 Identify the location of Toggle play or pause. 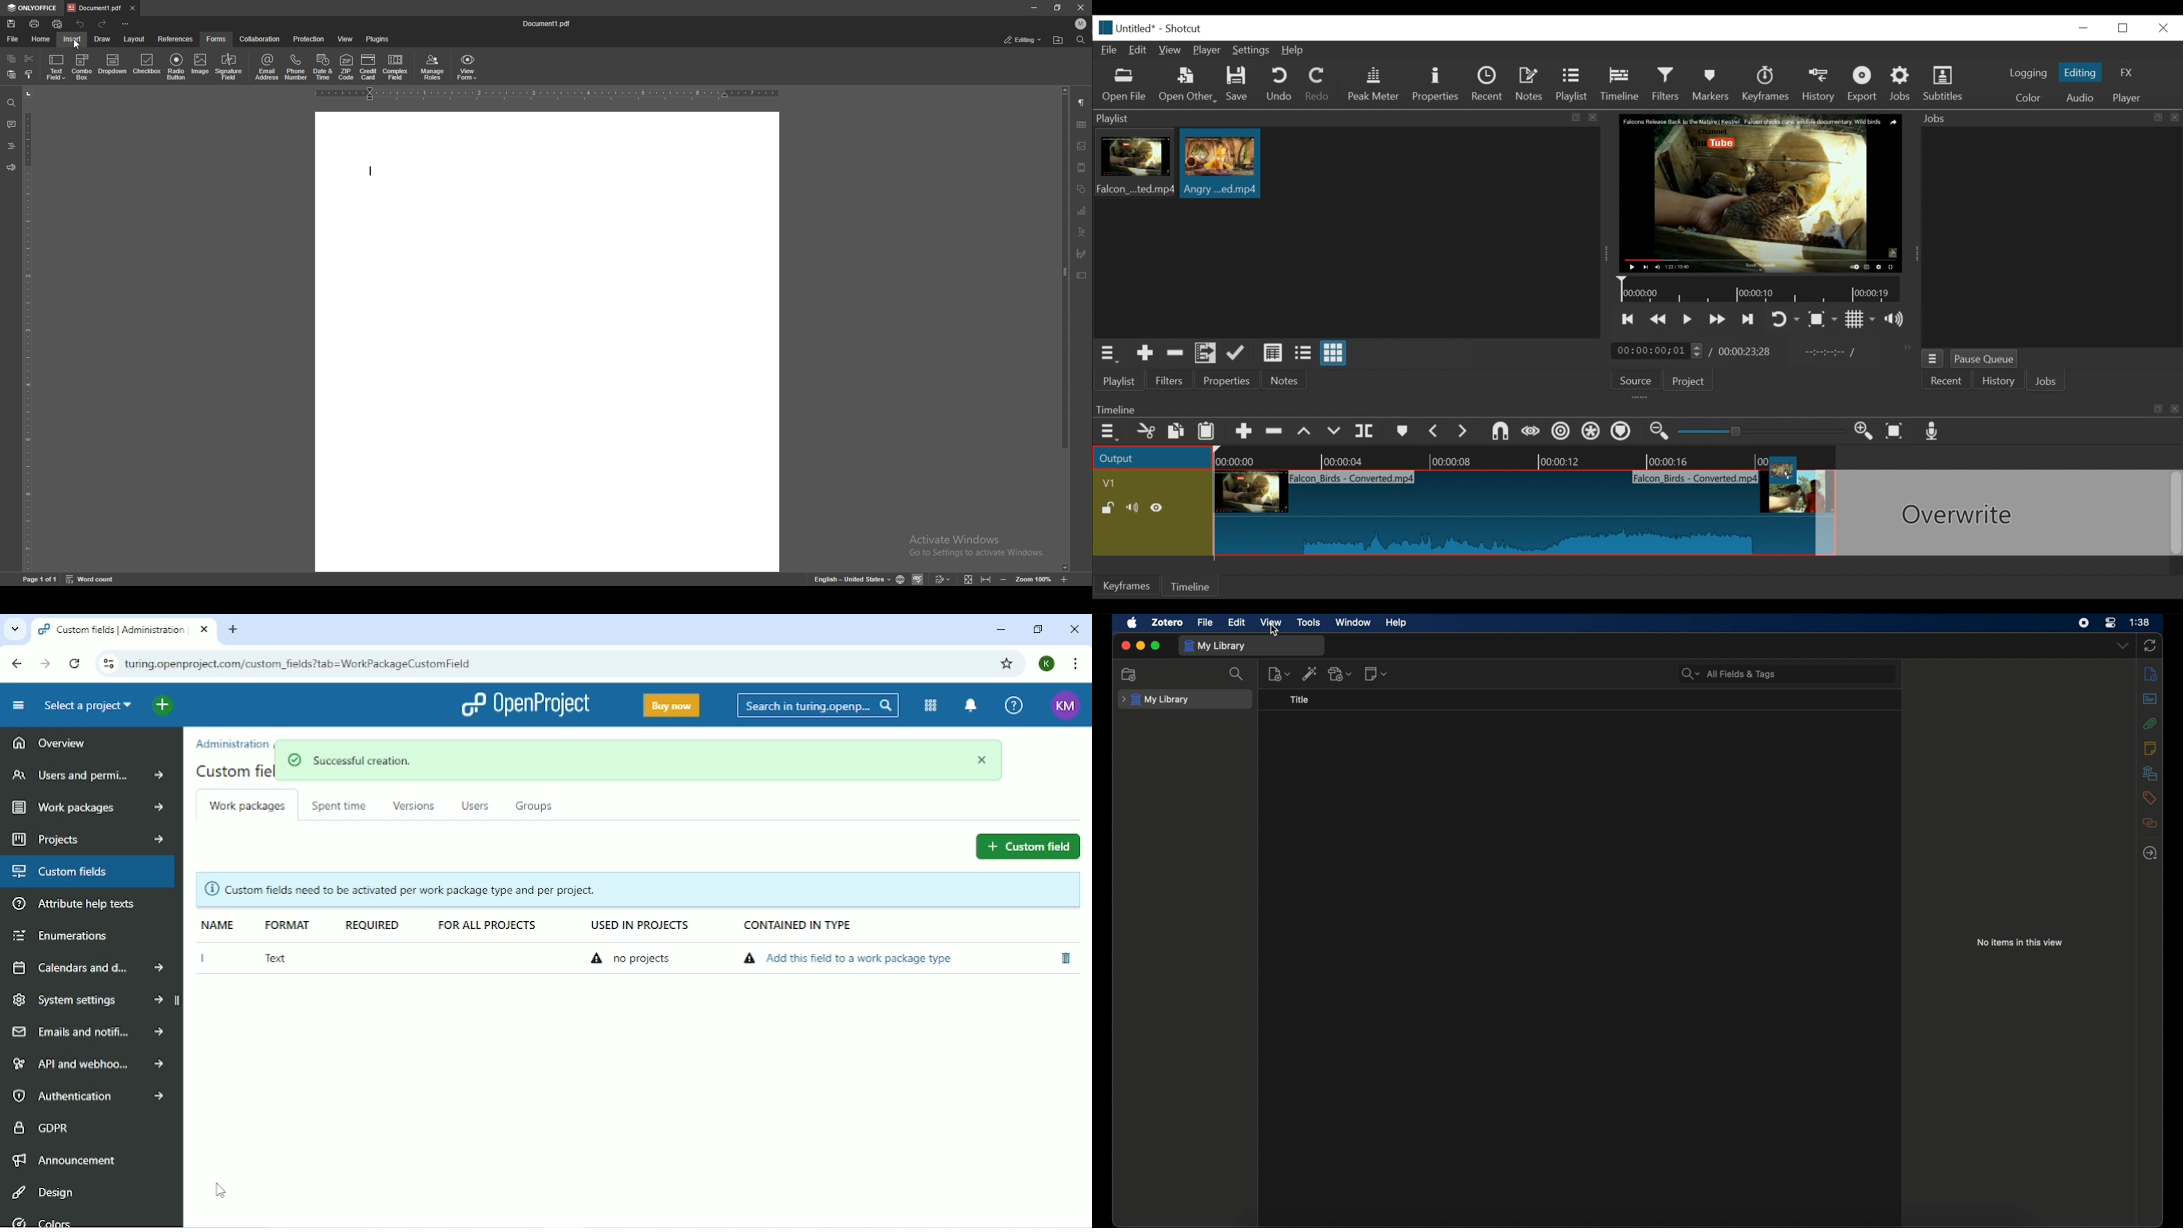
(1688, 319).